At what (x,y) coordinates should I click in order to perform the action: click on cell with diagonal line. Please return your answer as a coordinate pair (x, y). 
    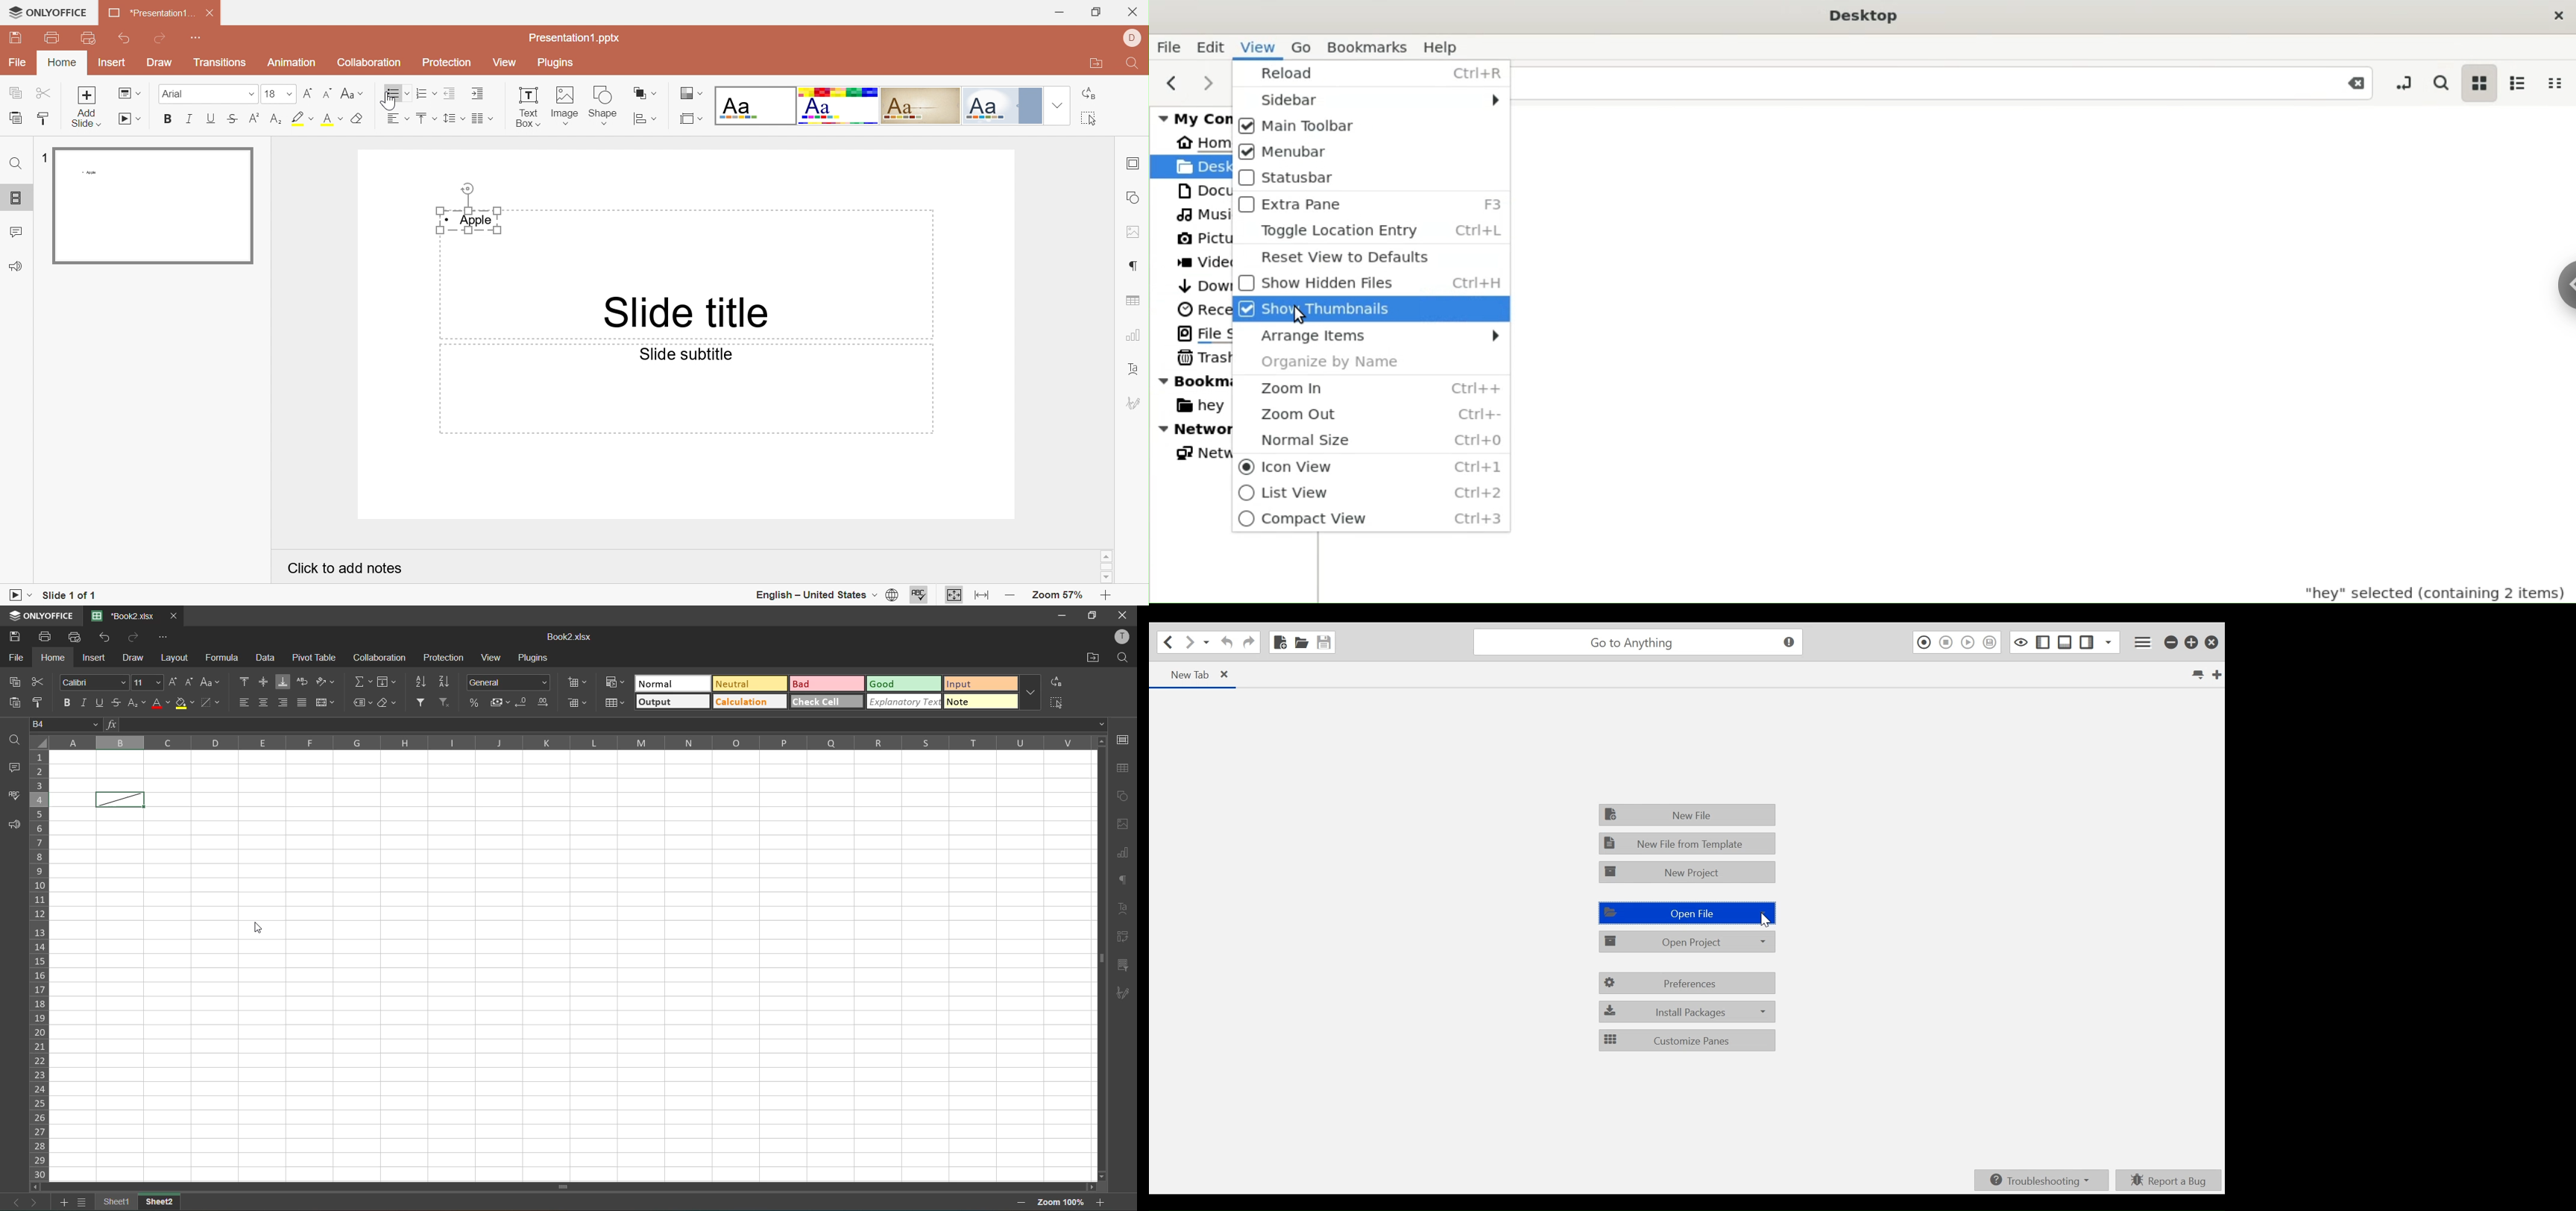
    Looking at the image, I should click on (120, 800).